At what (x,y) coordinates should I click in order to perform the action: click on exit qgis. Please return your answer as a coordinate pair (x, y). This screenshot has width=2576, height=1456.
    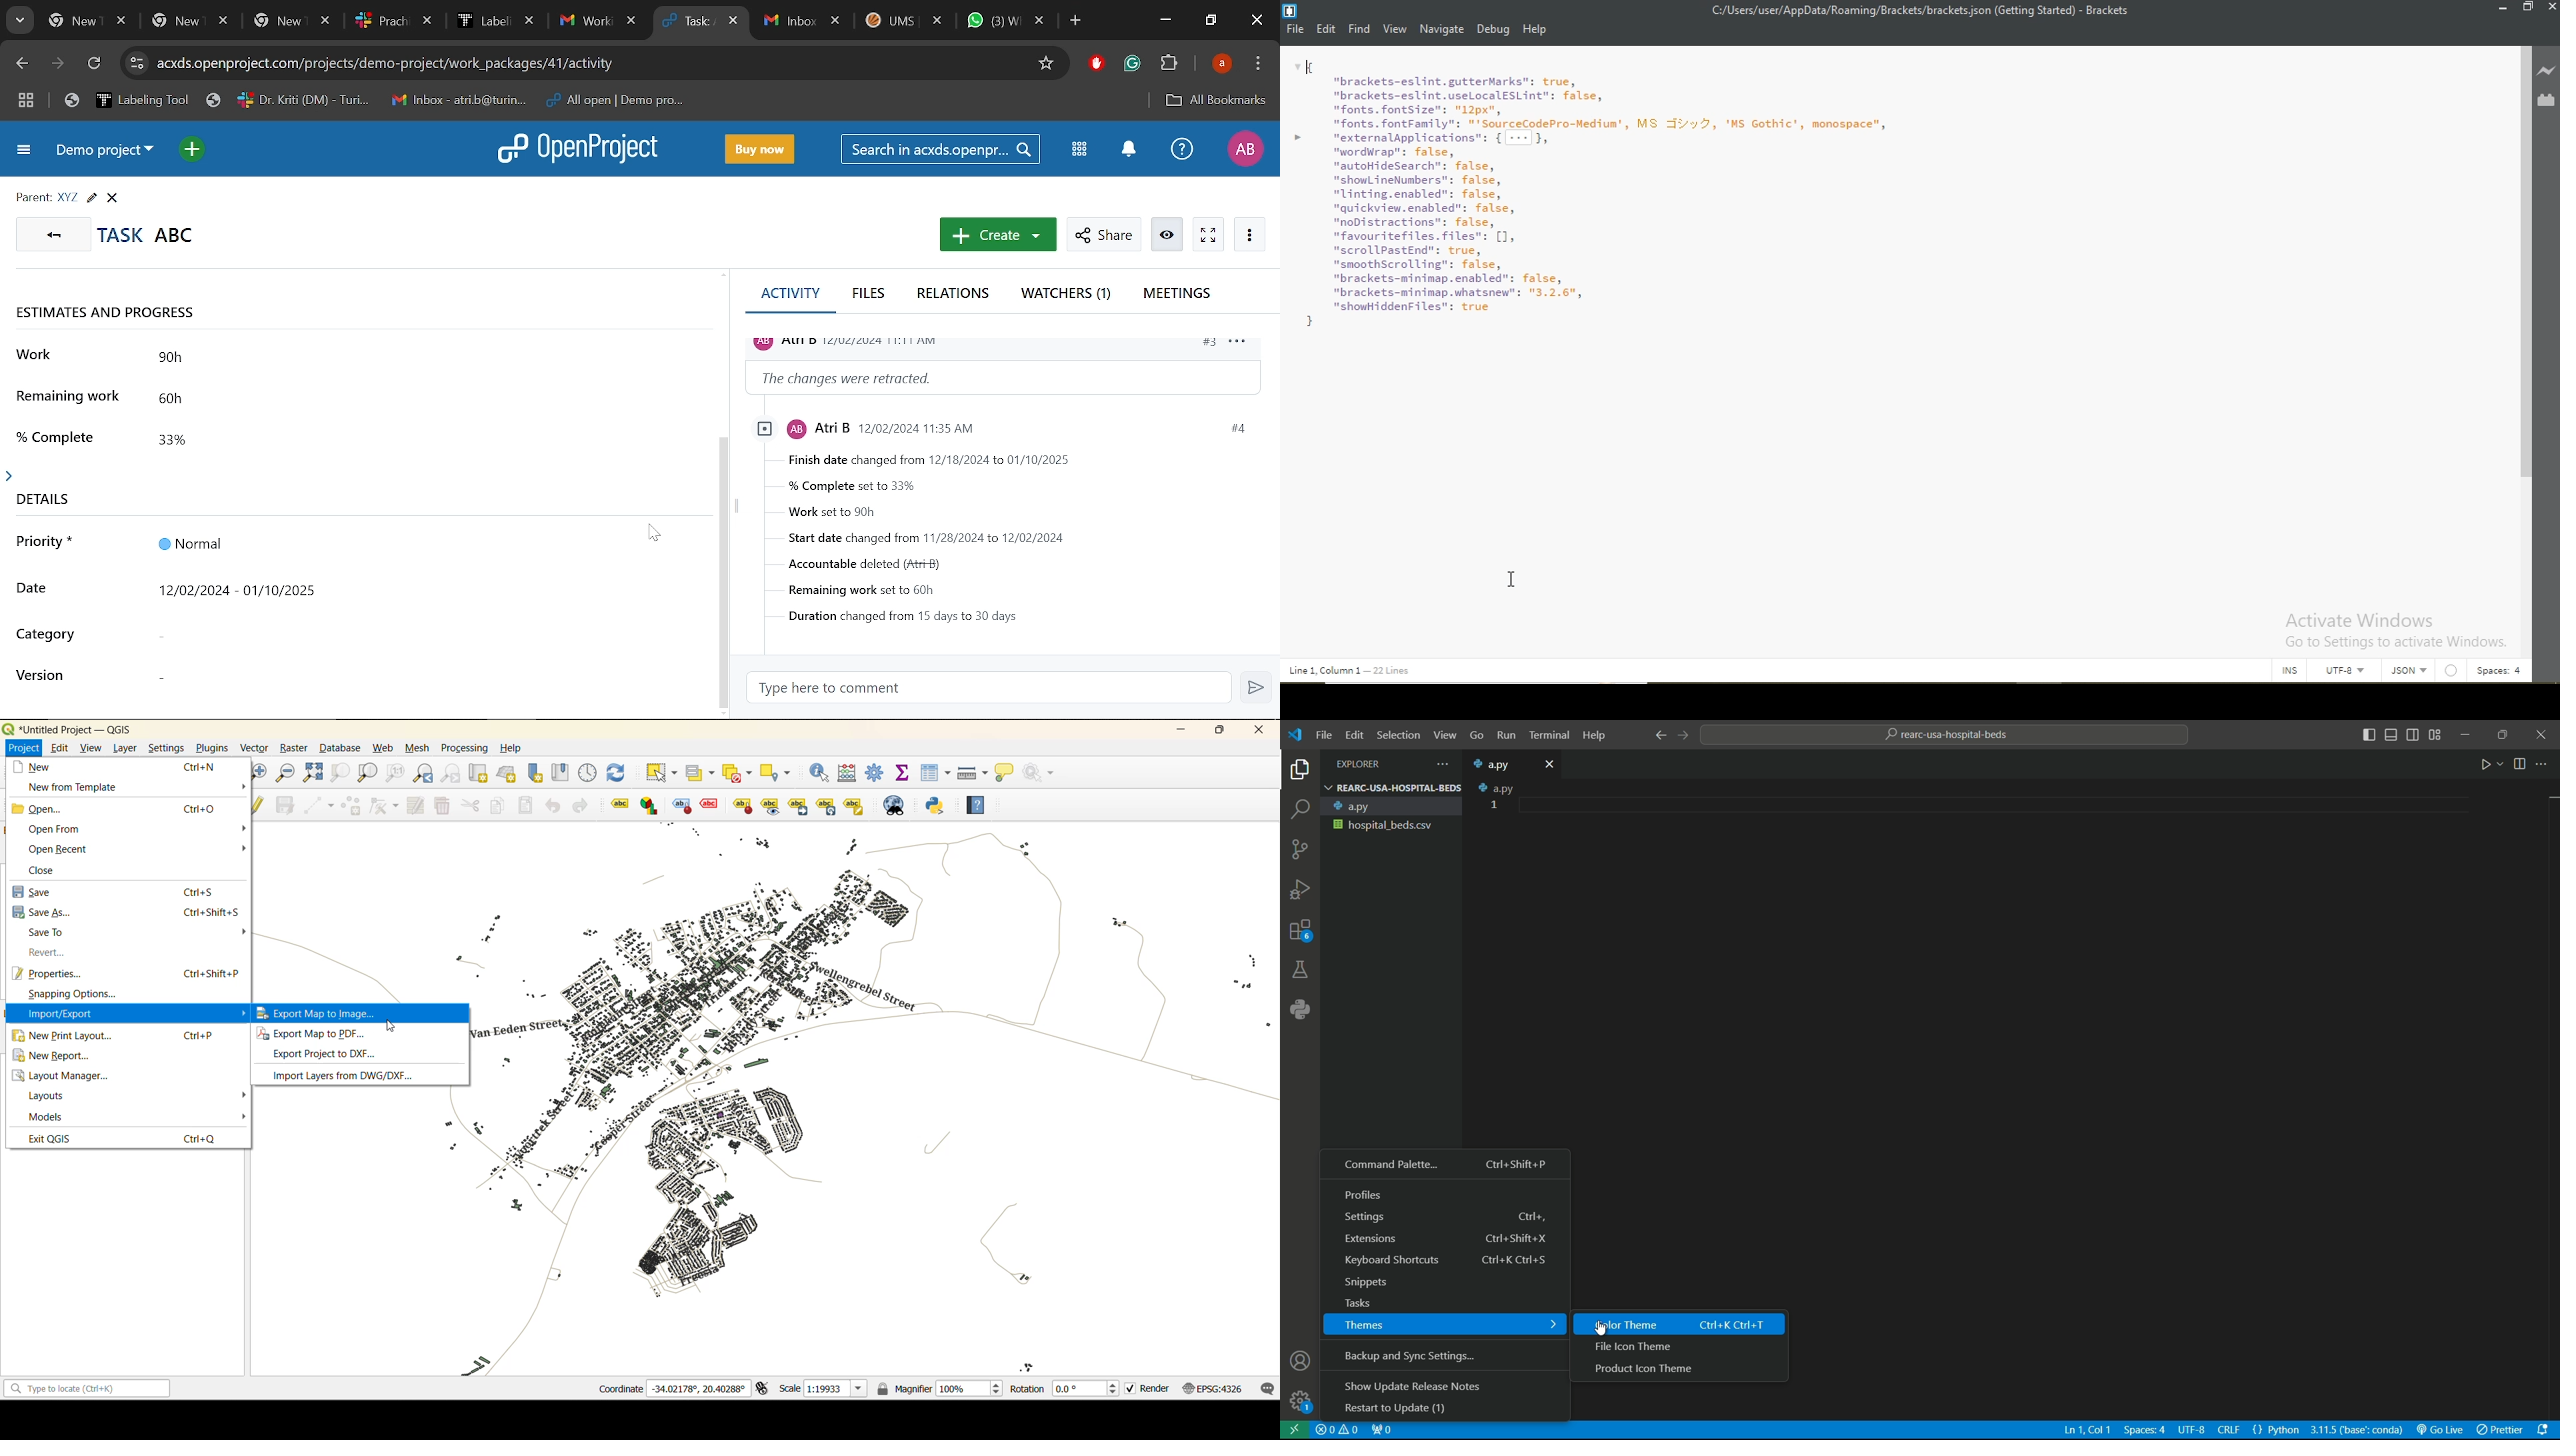
    Looking at the image, I should click on (55, 1138).